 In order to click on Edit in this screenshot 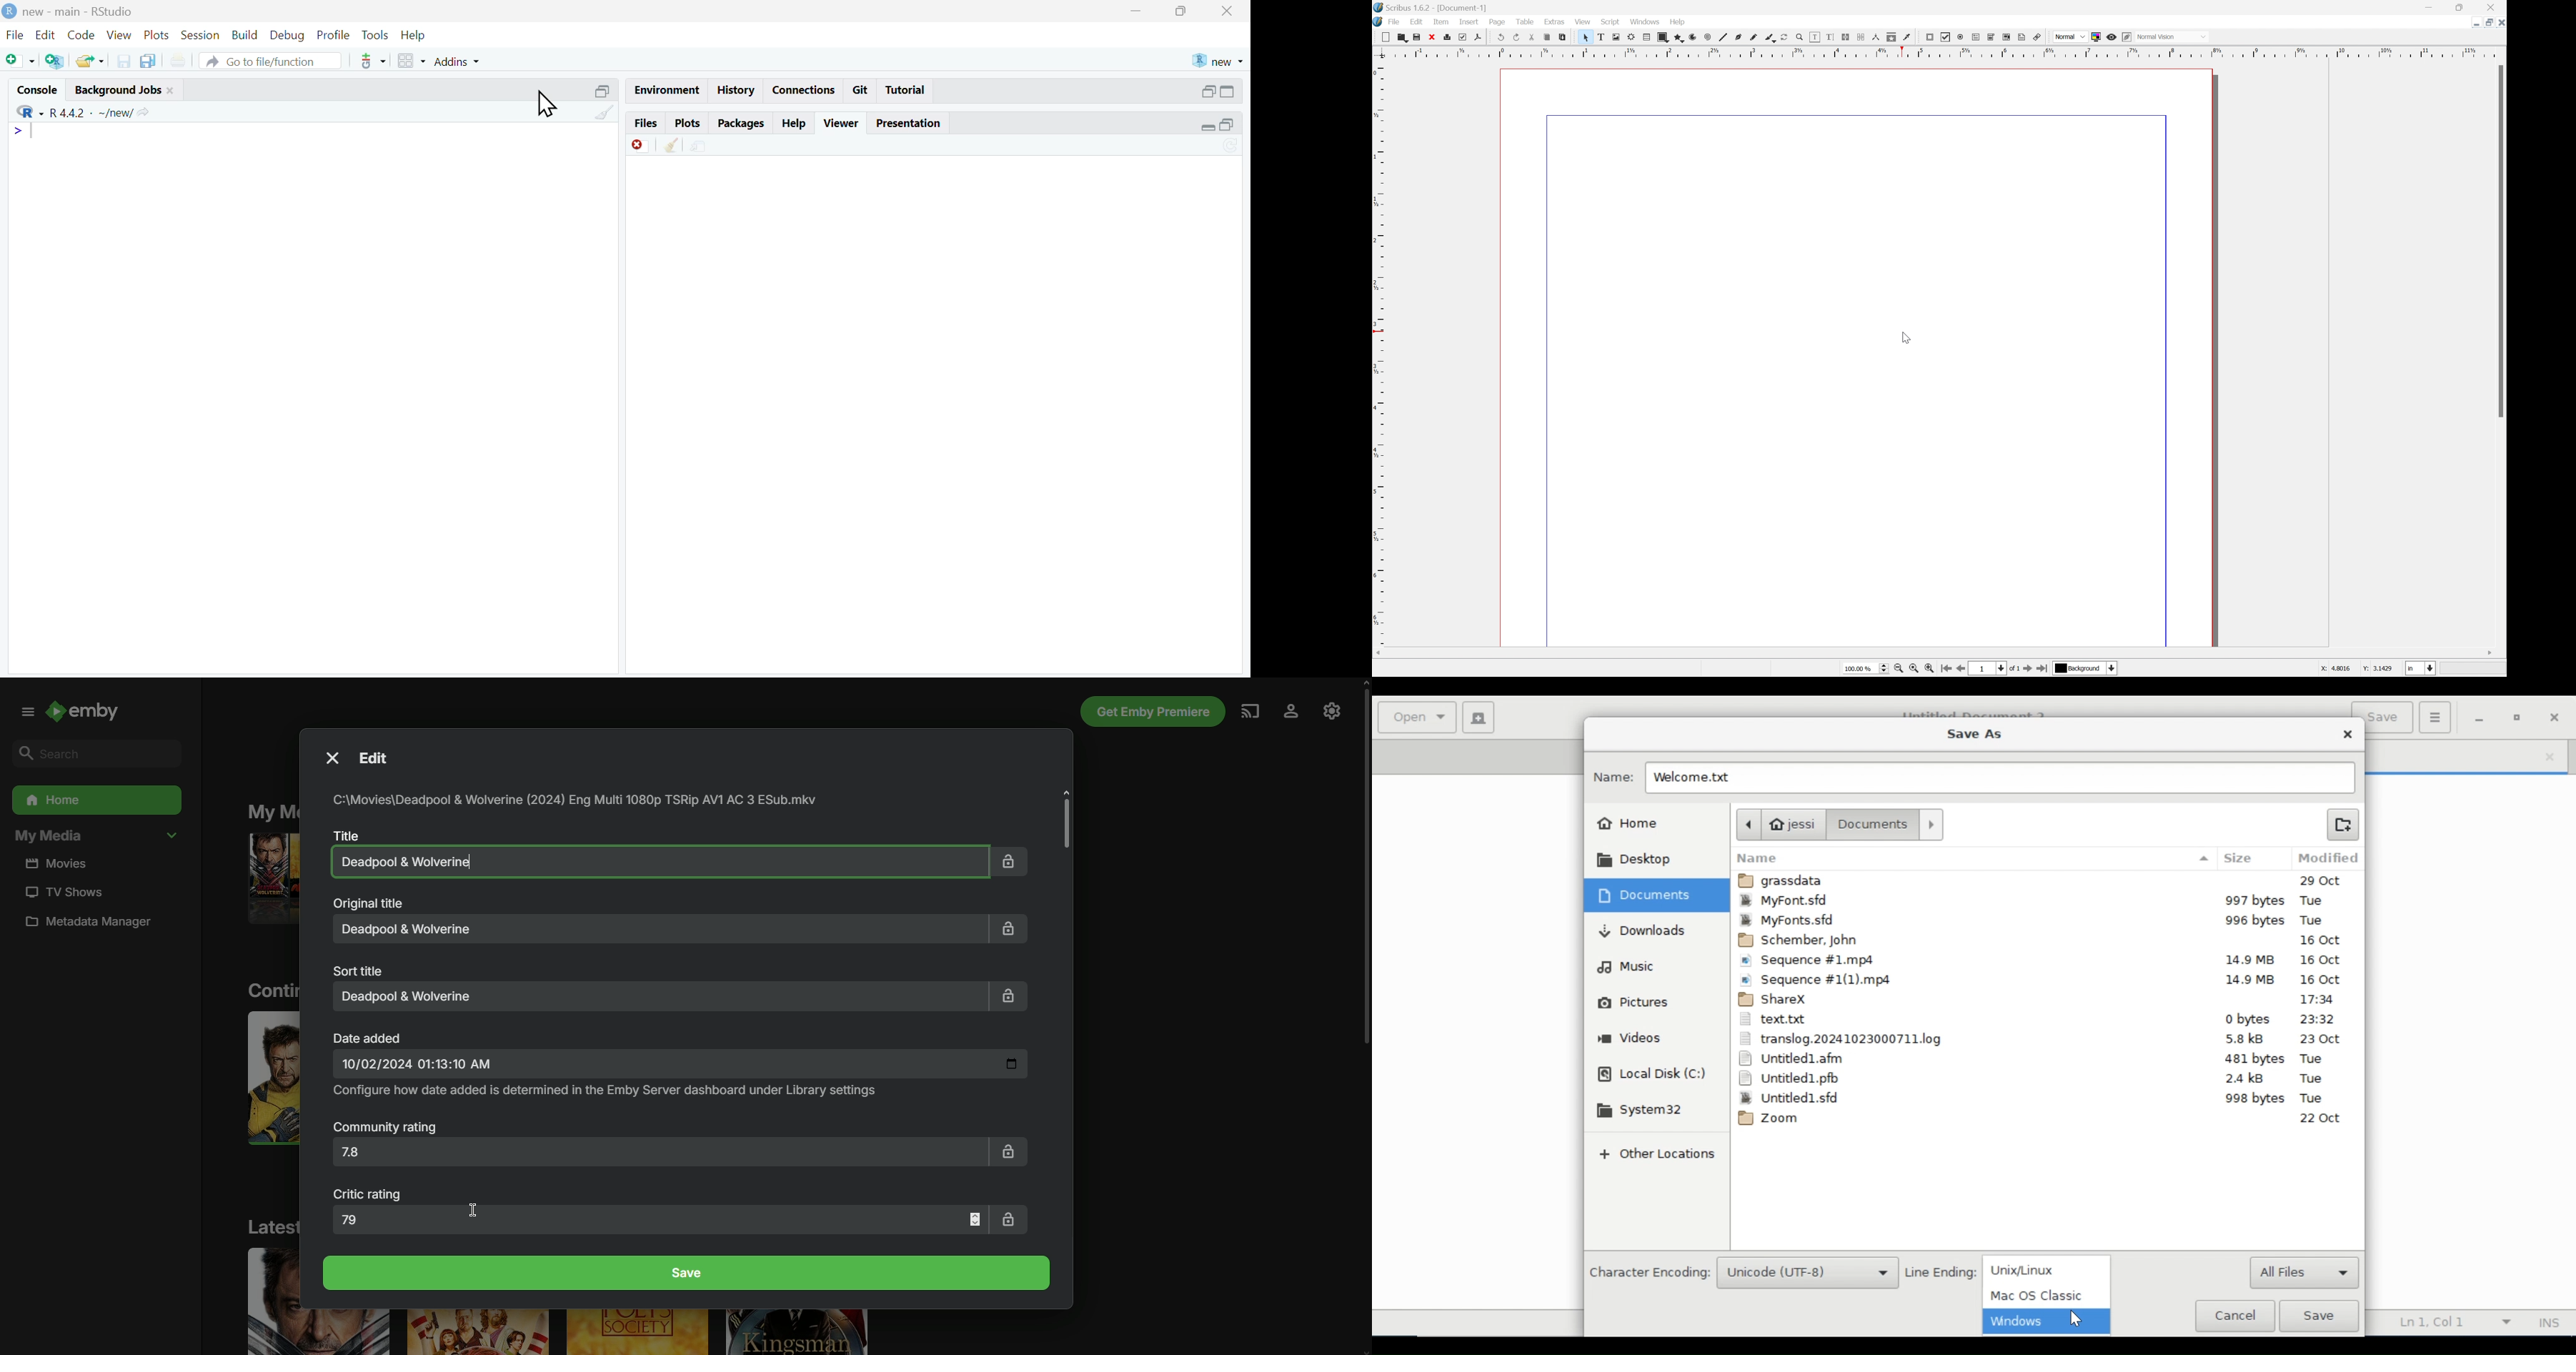, I will do `click(382, 759)`.